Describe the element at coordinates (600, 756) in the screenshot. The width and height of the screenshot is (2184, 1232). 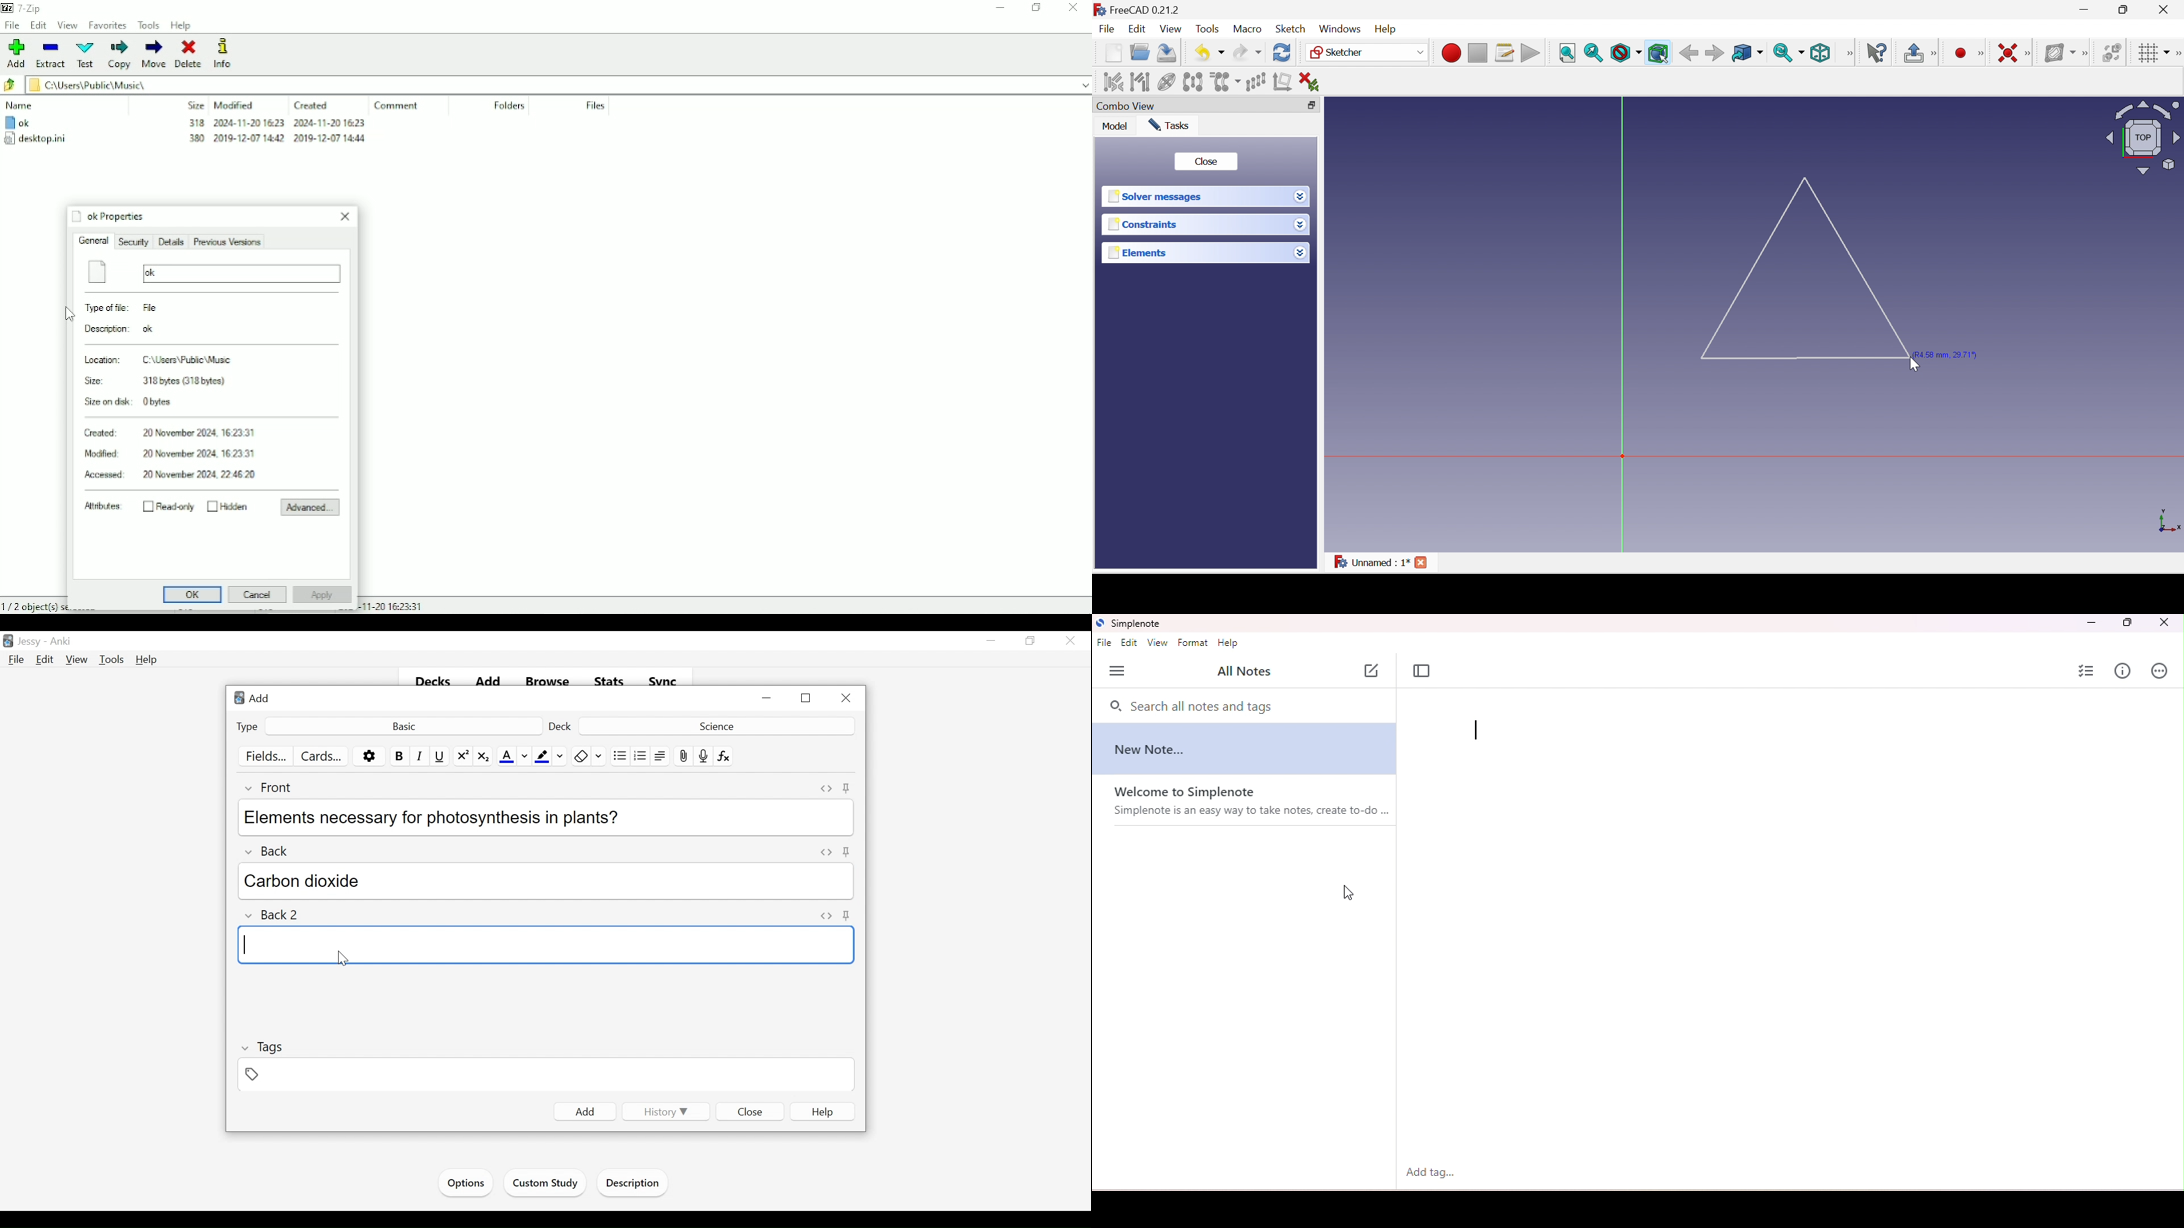
I see `Change color` at that location.